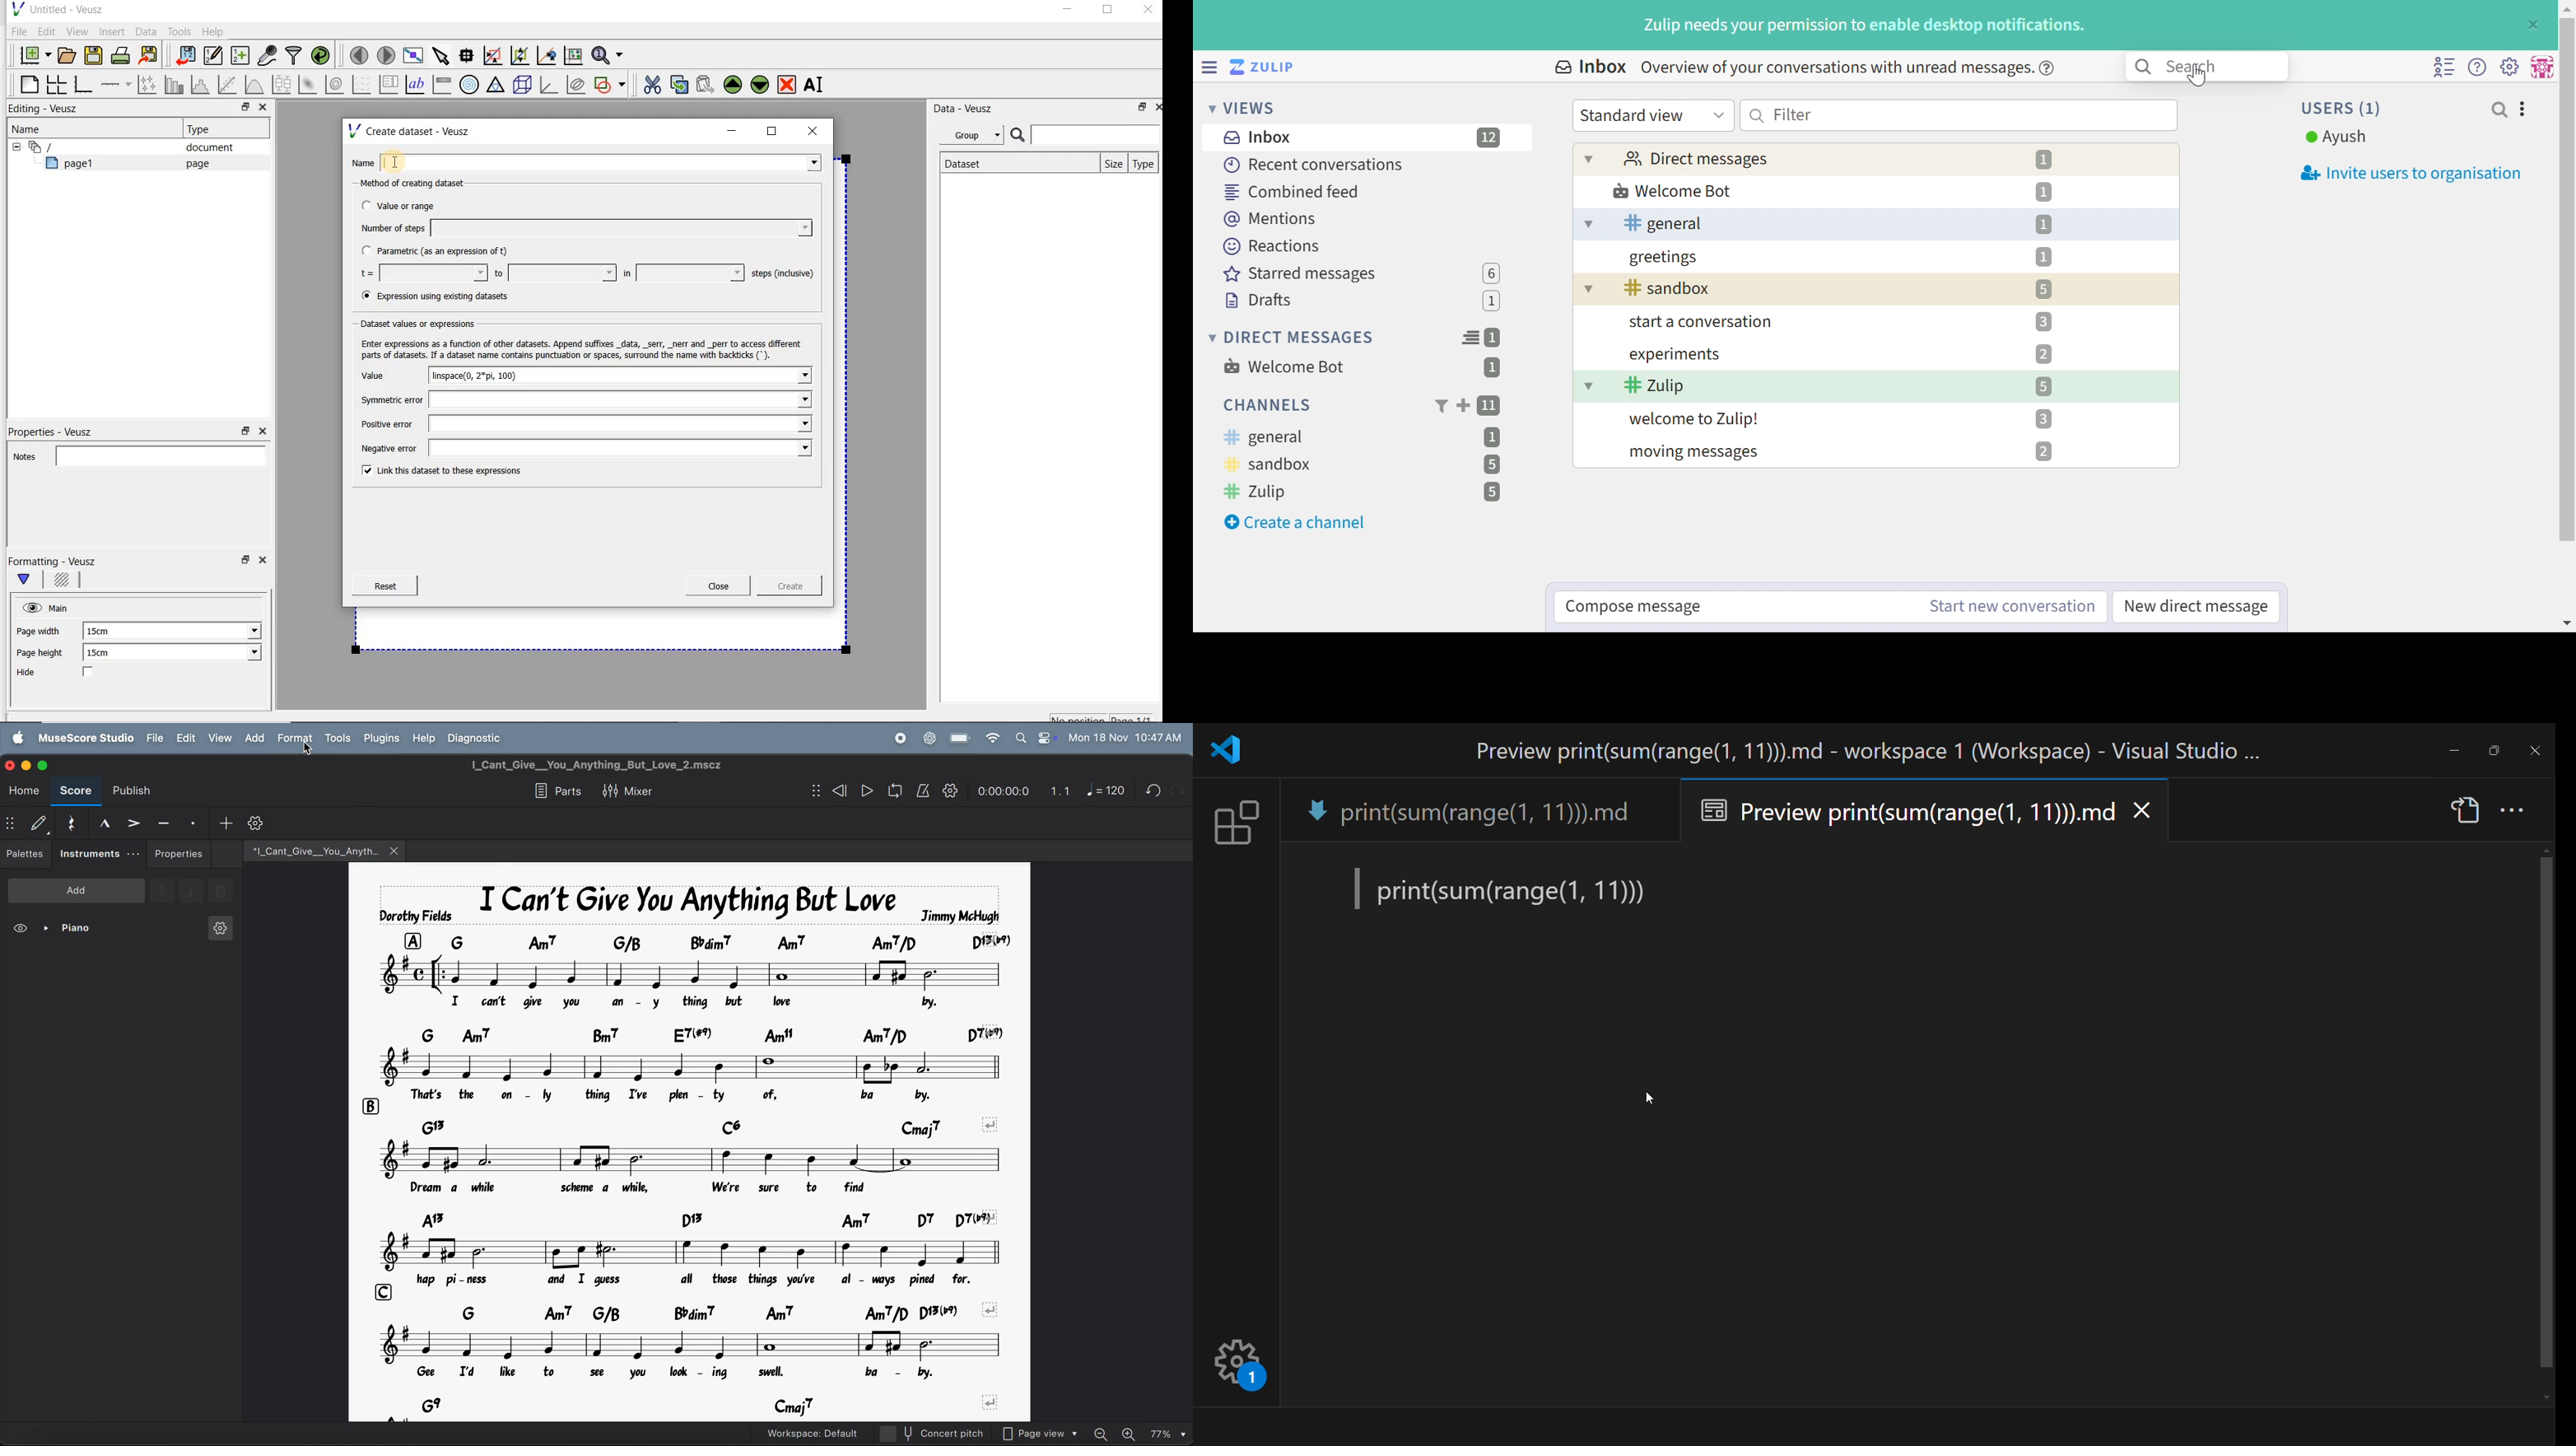 The image size is (2576, 1456). What do you see at coordinates (185, 738) in the screenshot?
I see `edit ` at bounding box center [185, 738].